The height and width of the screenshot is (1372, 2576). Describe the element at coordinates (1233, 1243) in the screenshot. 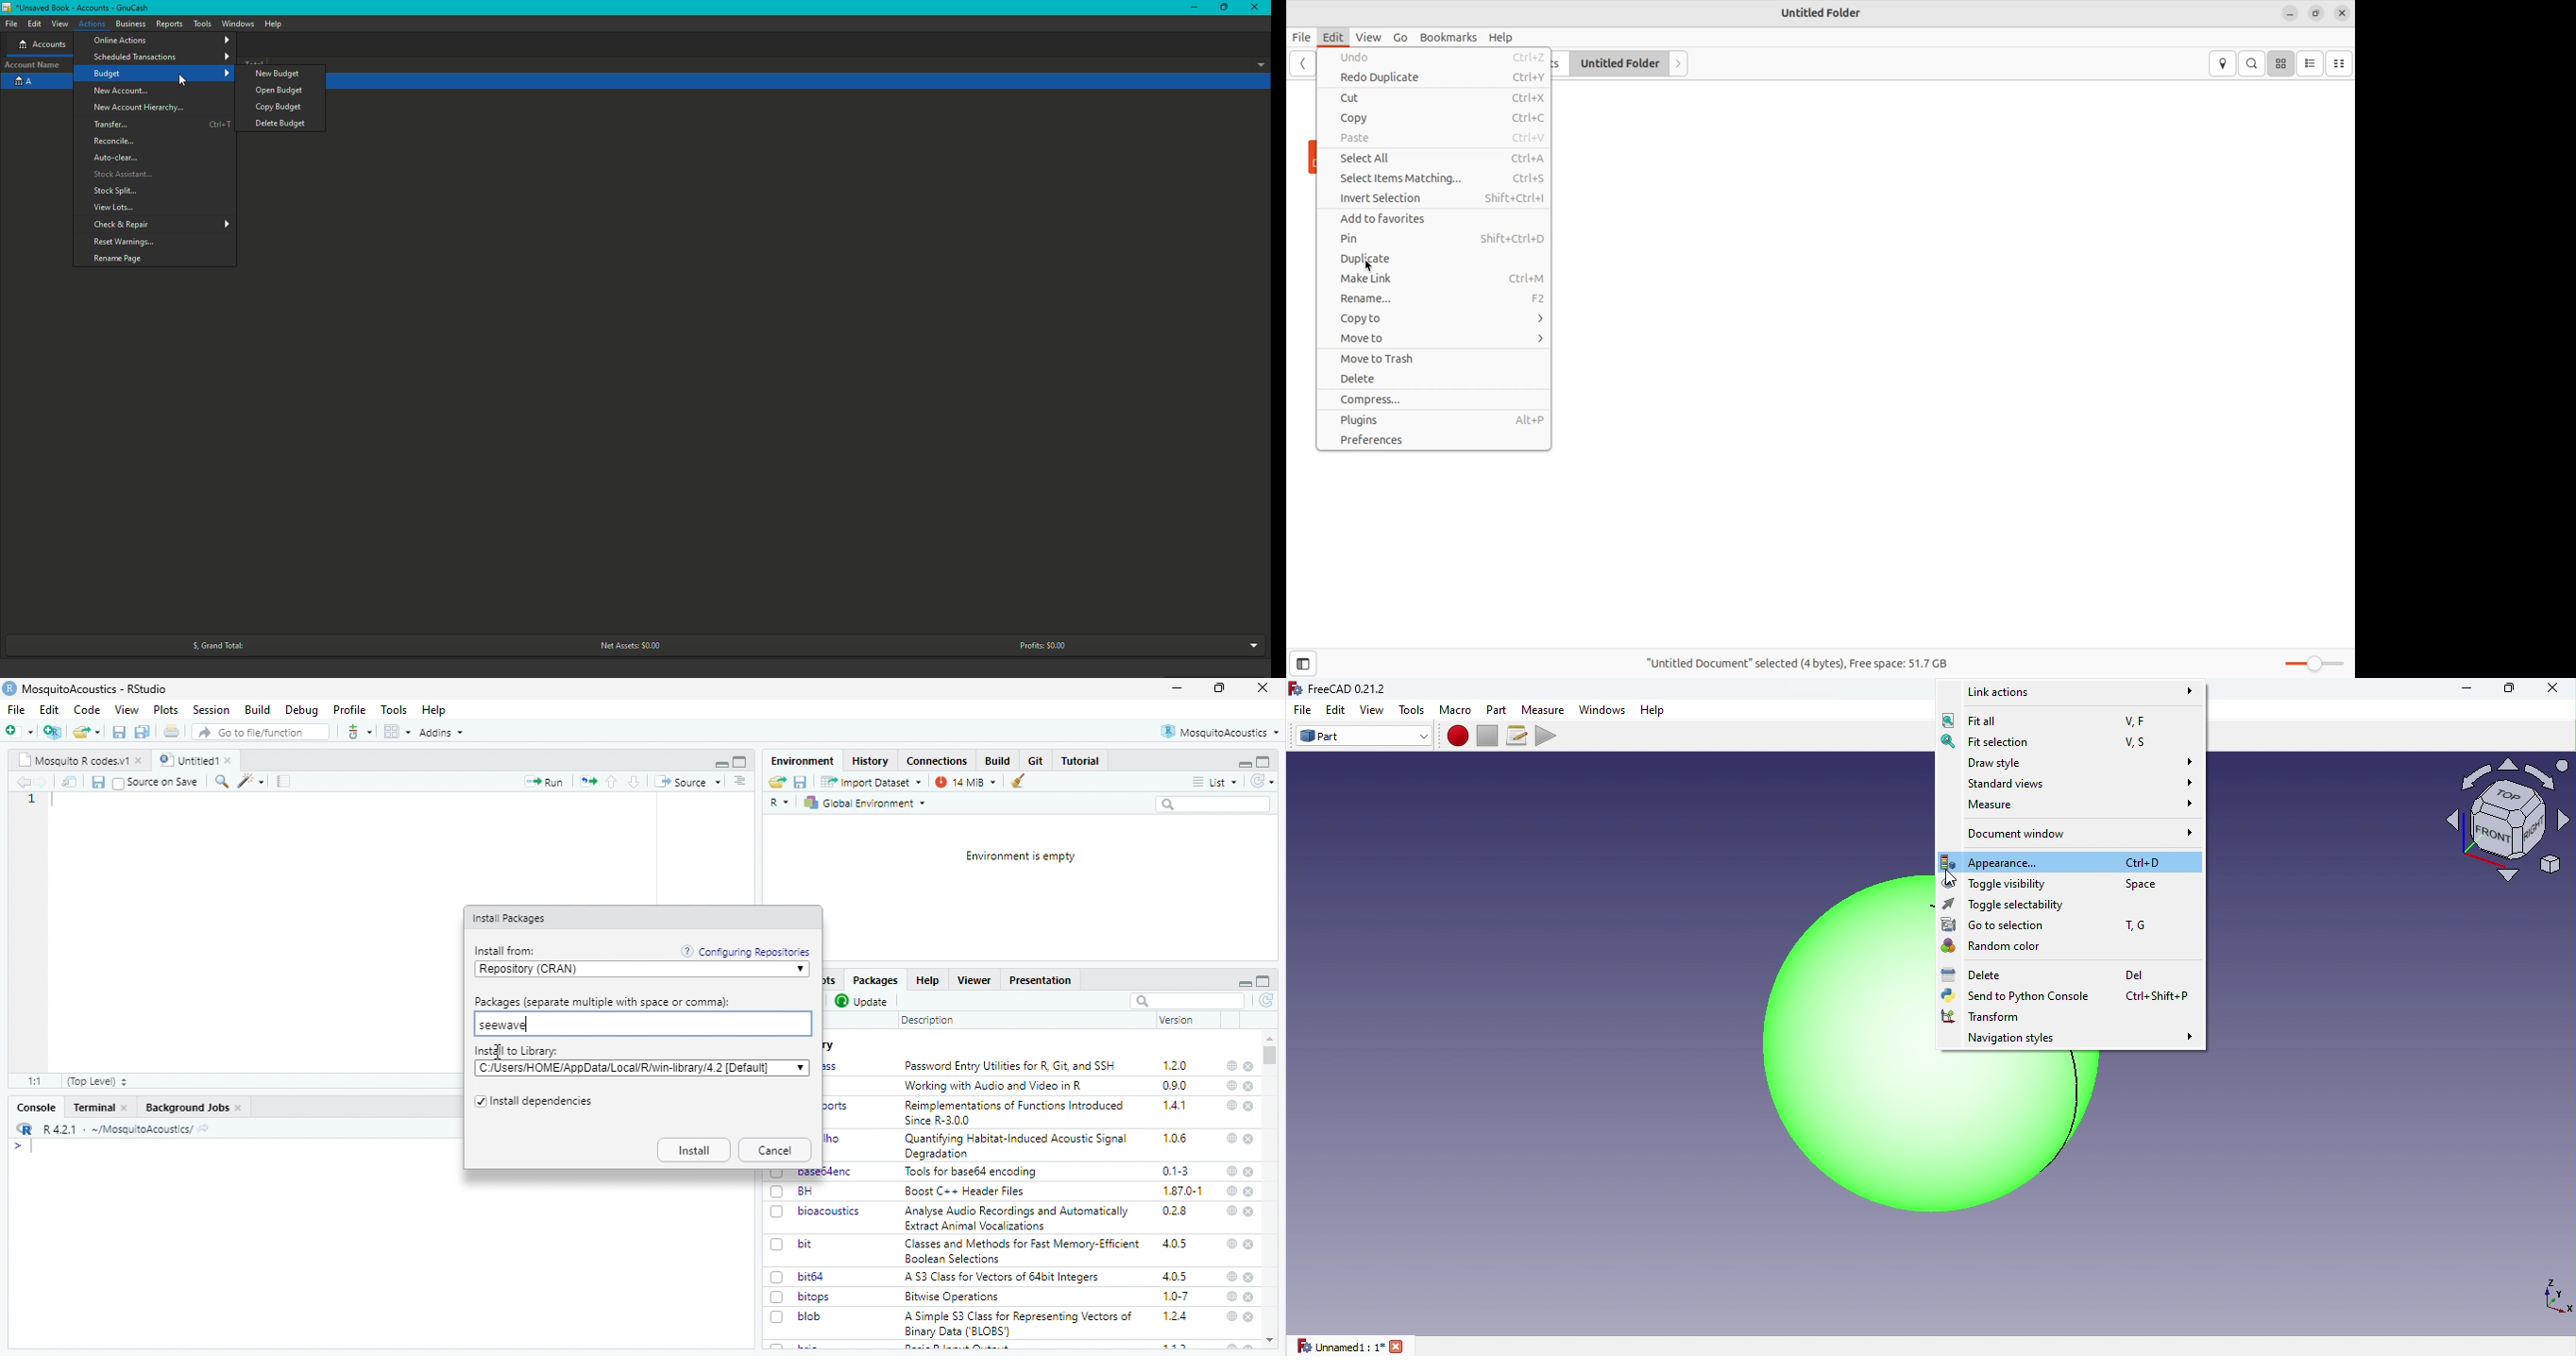

I see `web` at that location.